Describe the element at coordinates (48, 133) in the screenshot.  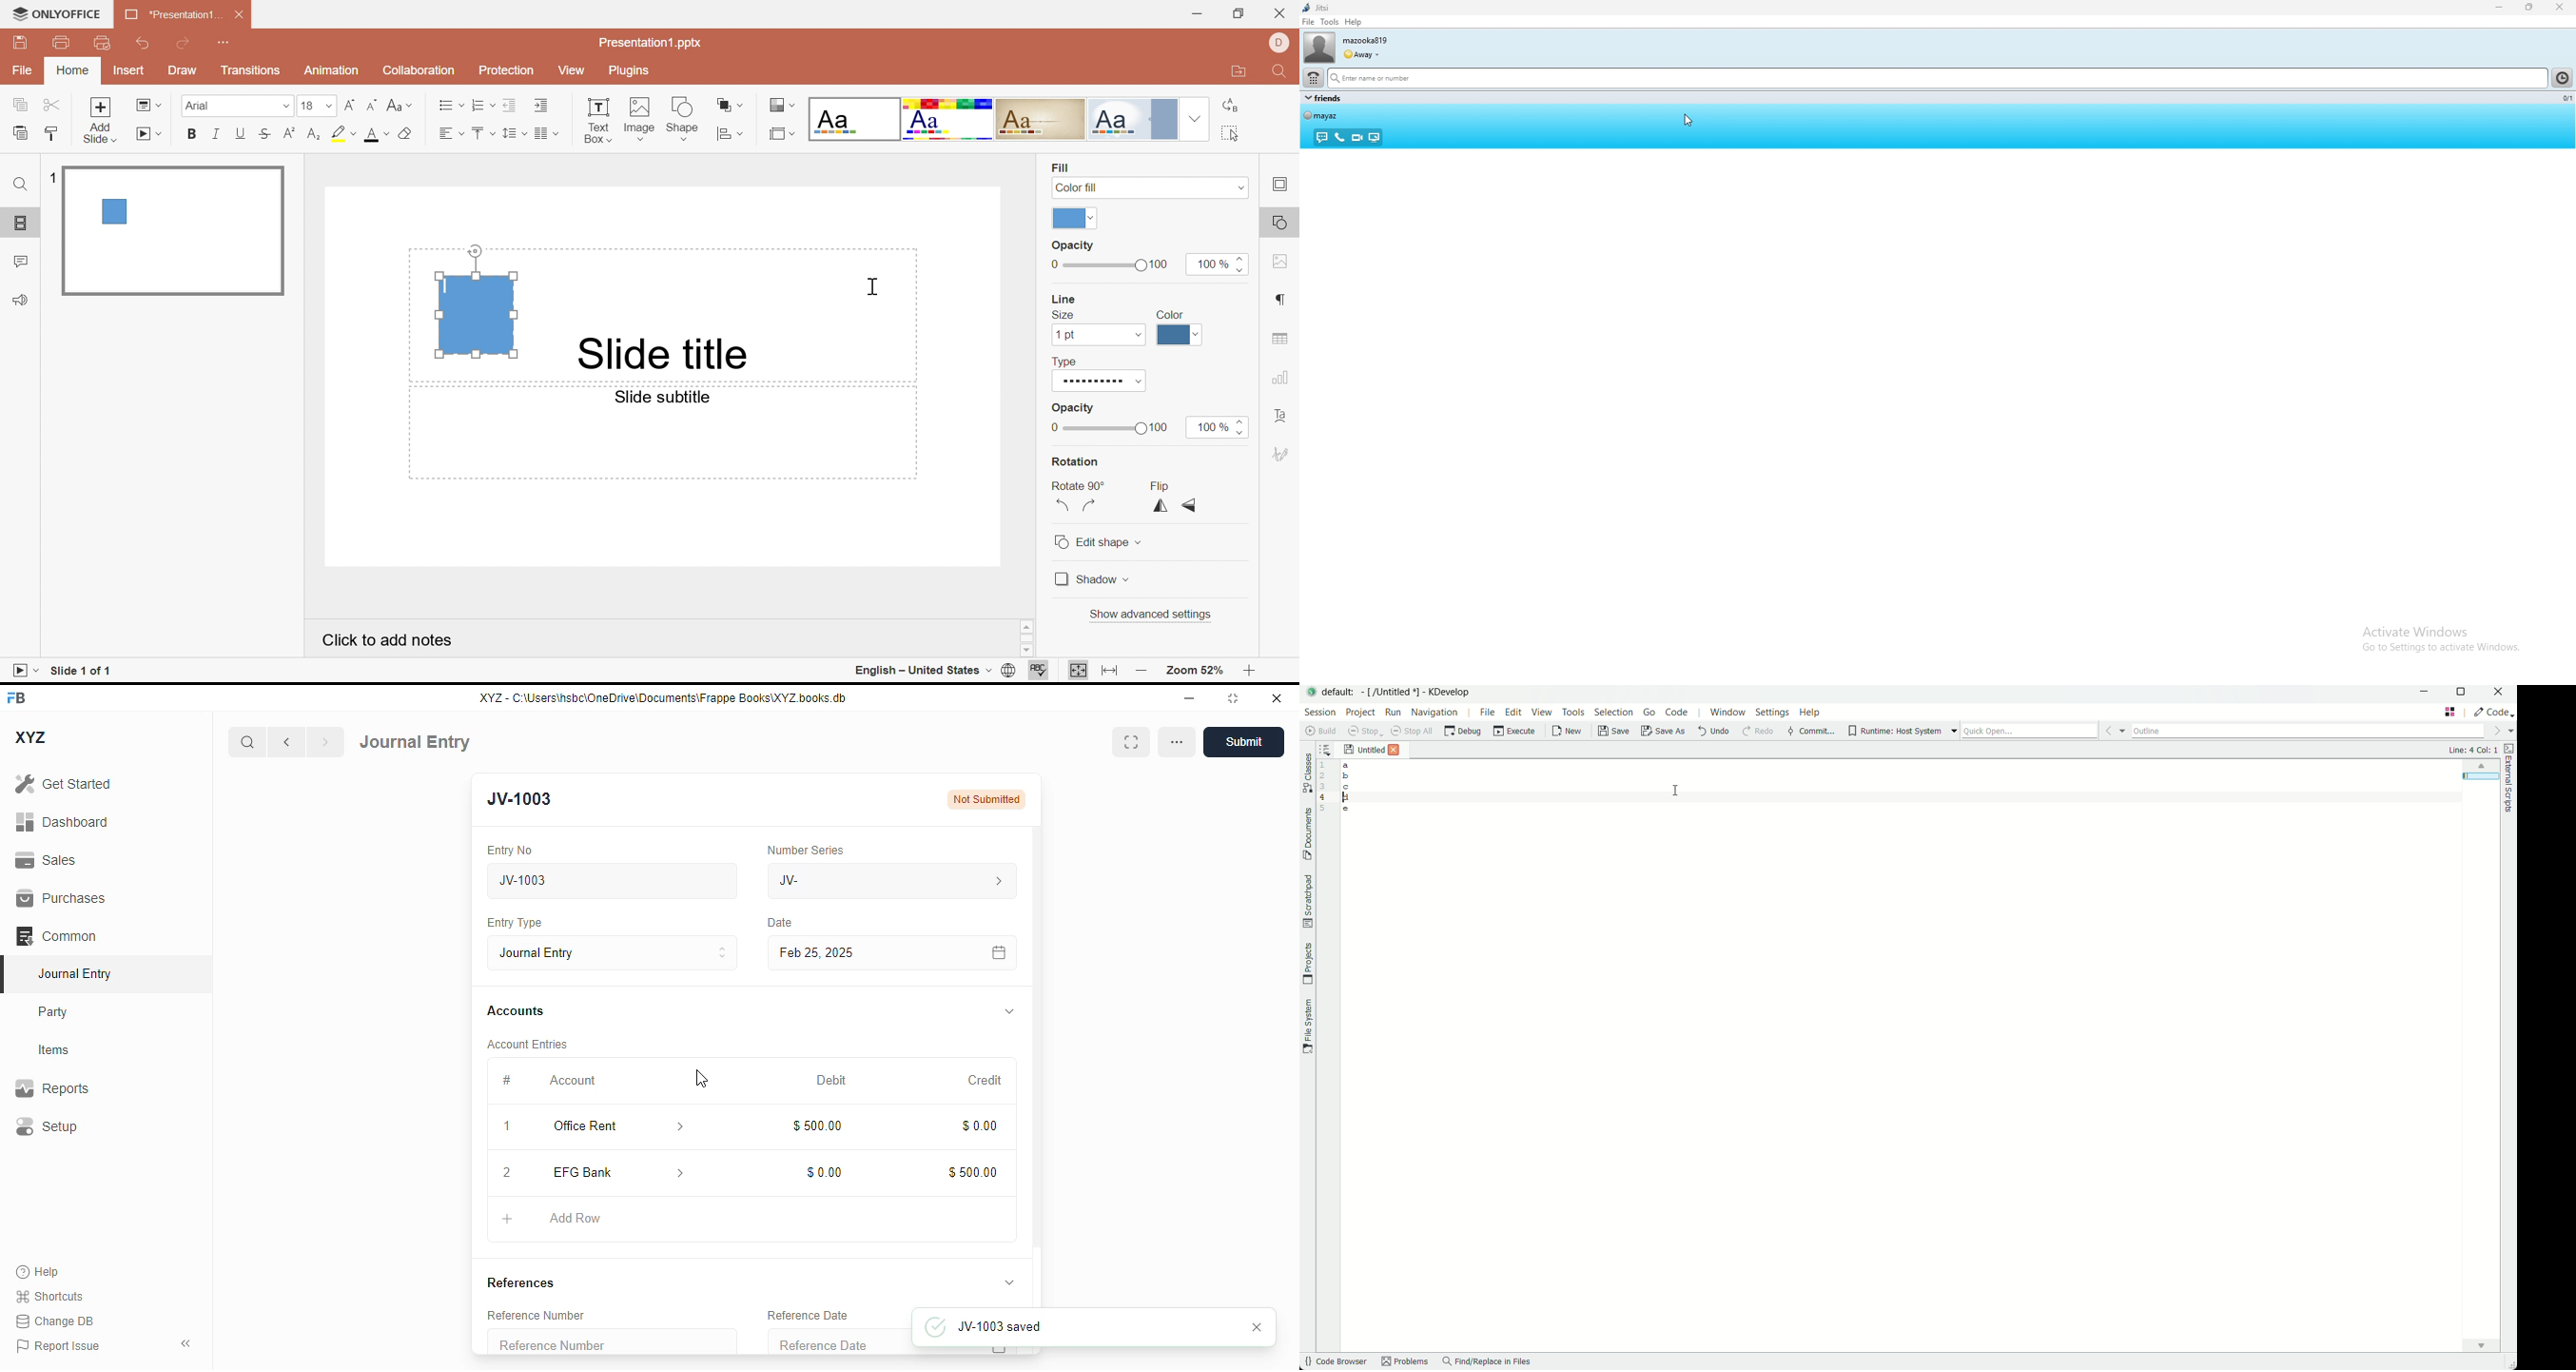
I see `Copy Style` at that location.